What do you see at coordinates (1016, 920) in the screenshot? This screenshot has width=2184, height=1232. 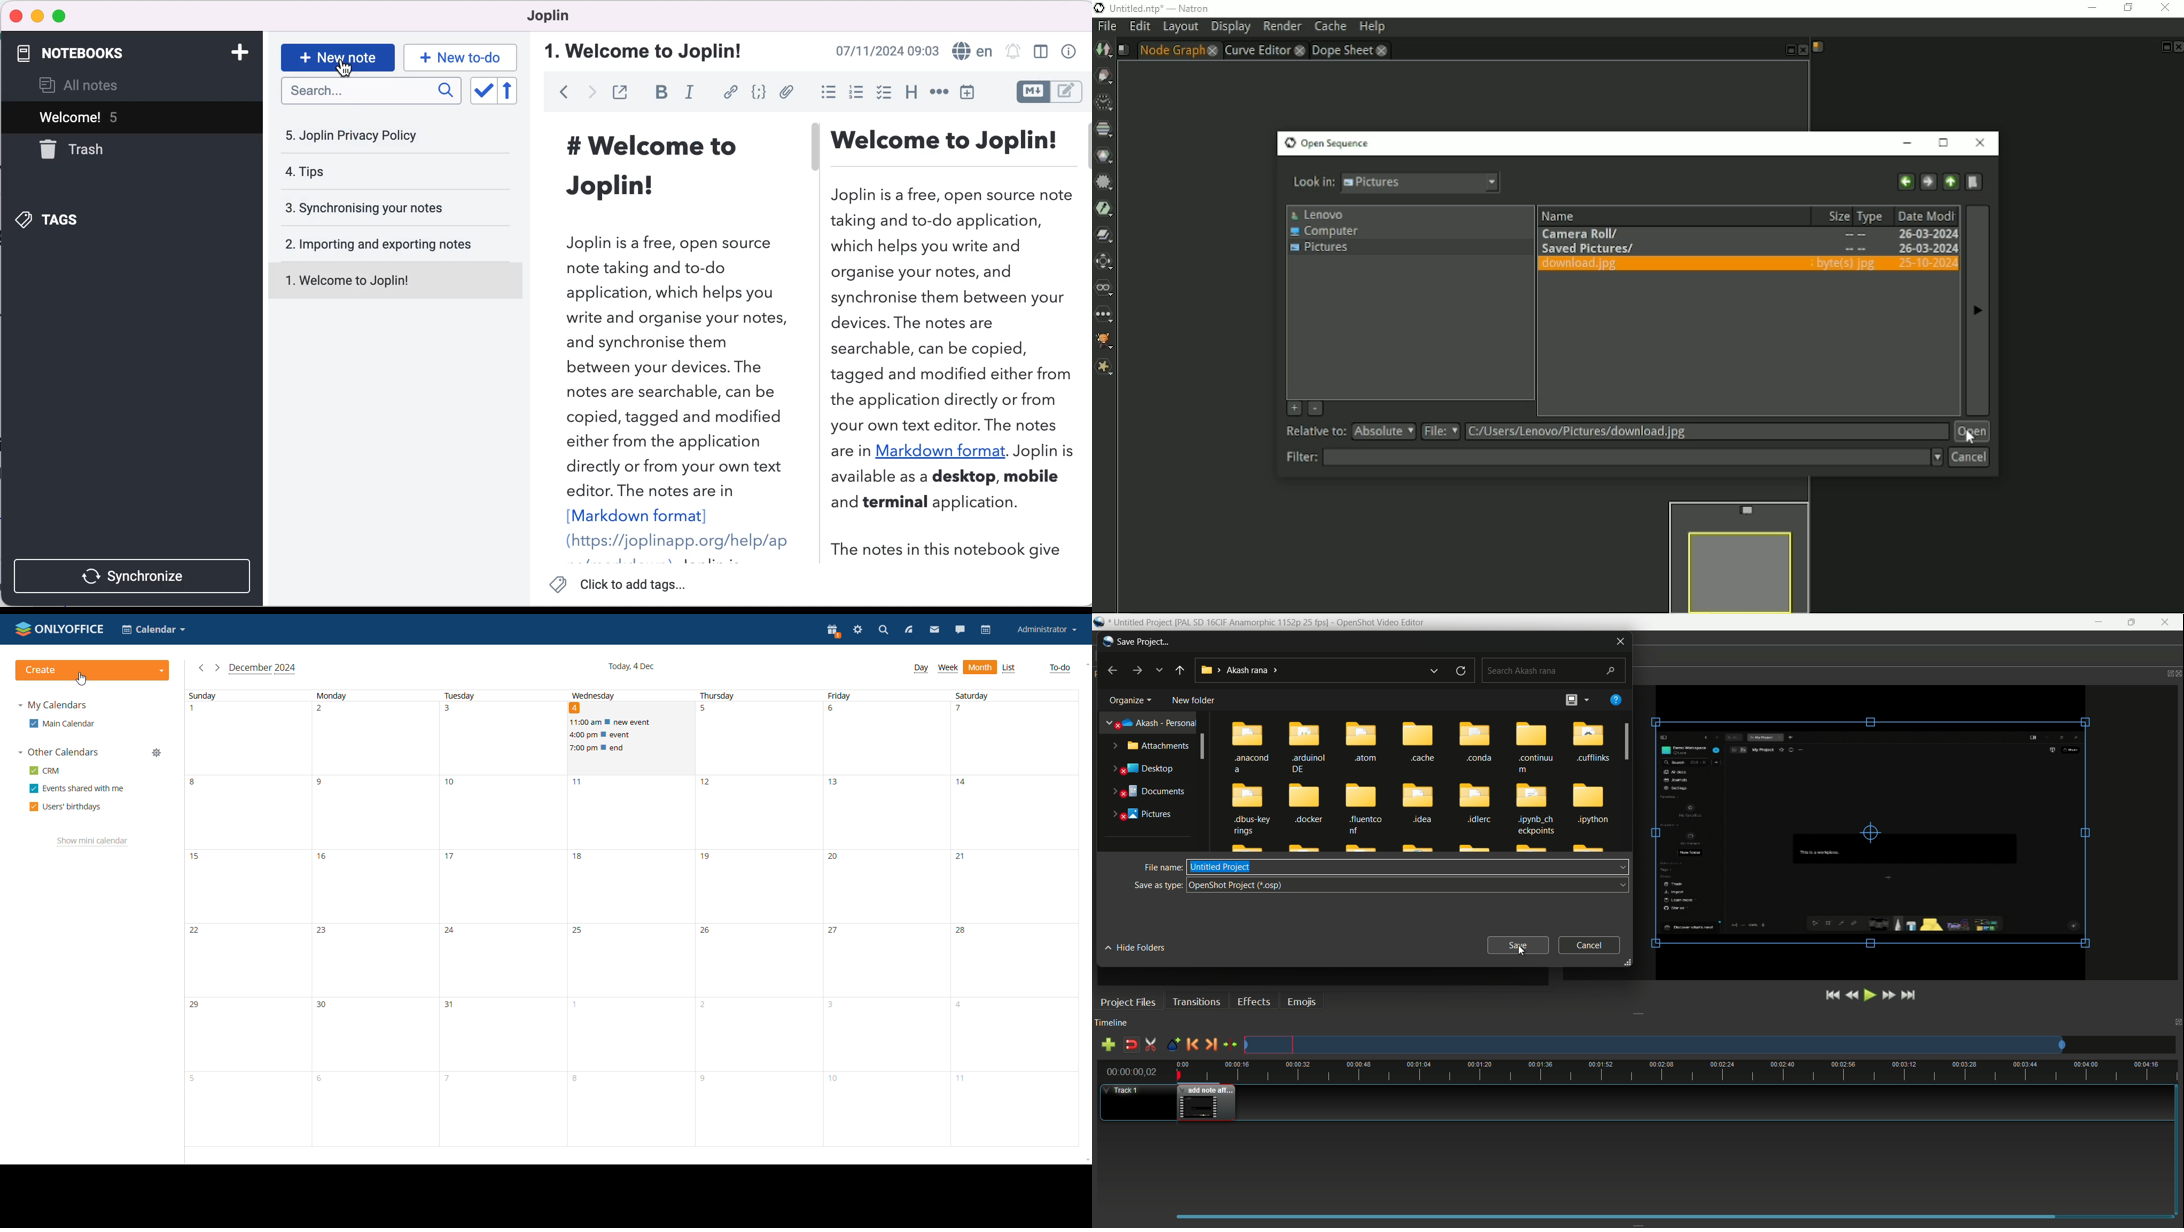 I see `saturday` at bounding box center [1016, 920].